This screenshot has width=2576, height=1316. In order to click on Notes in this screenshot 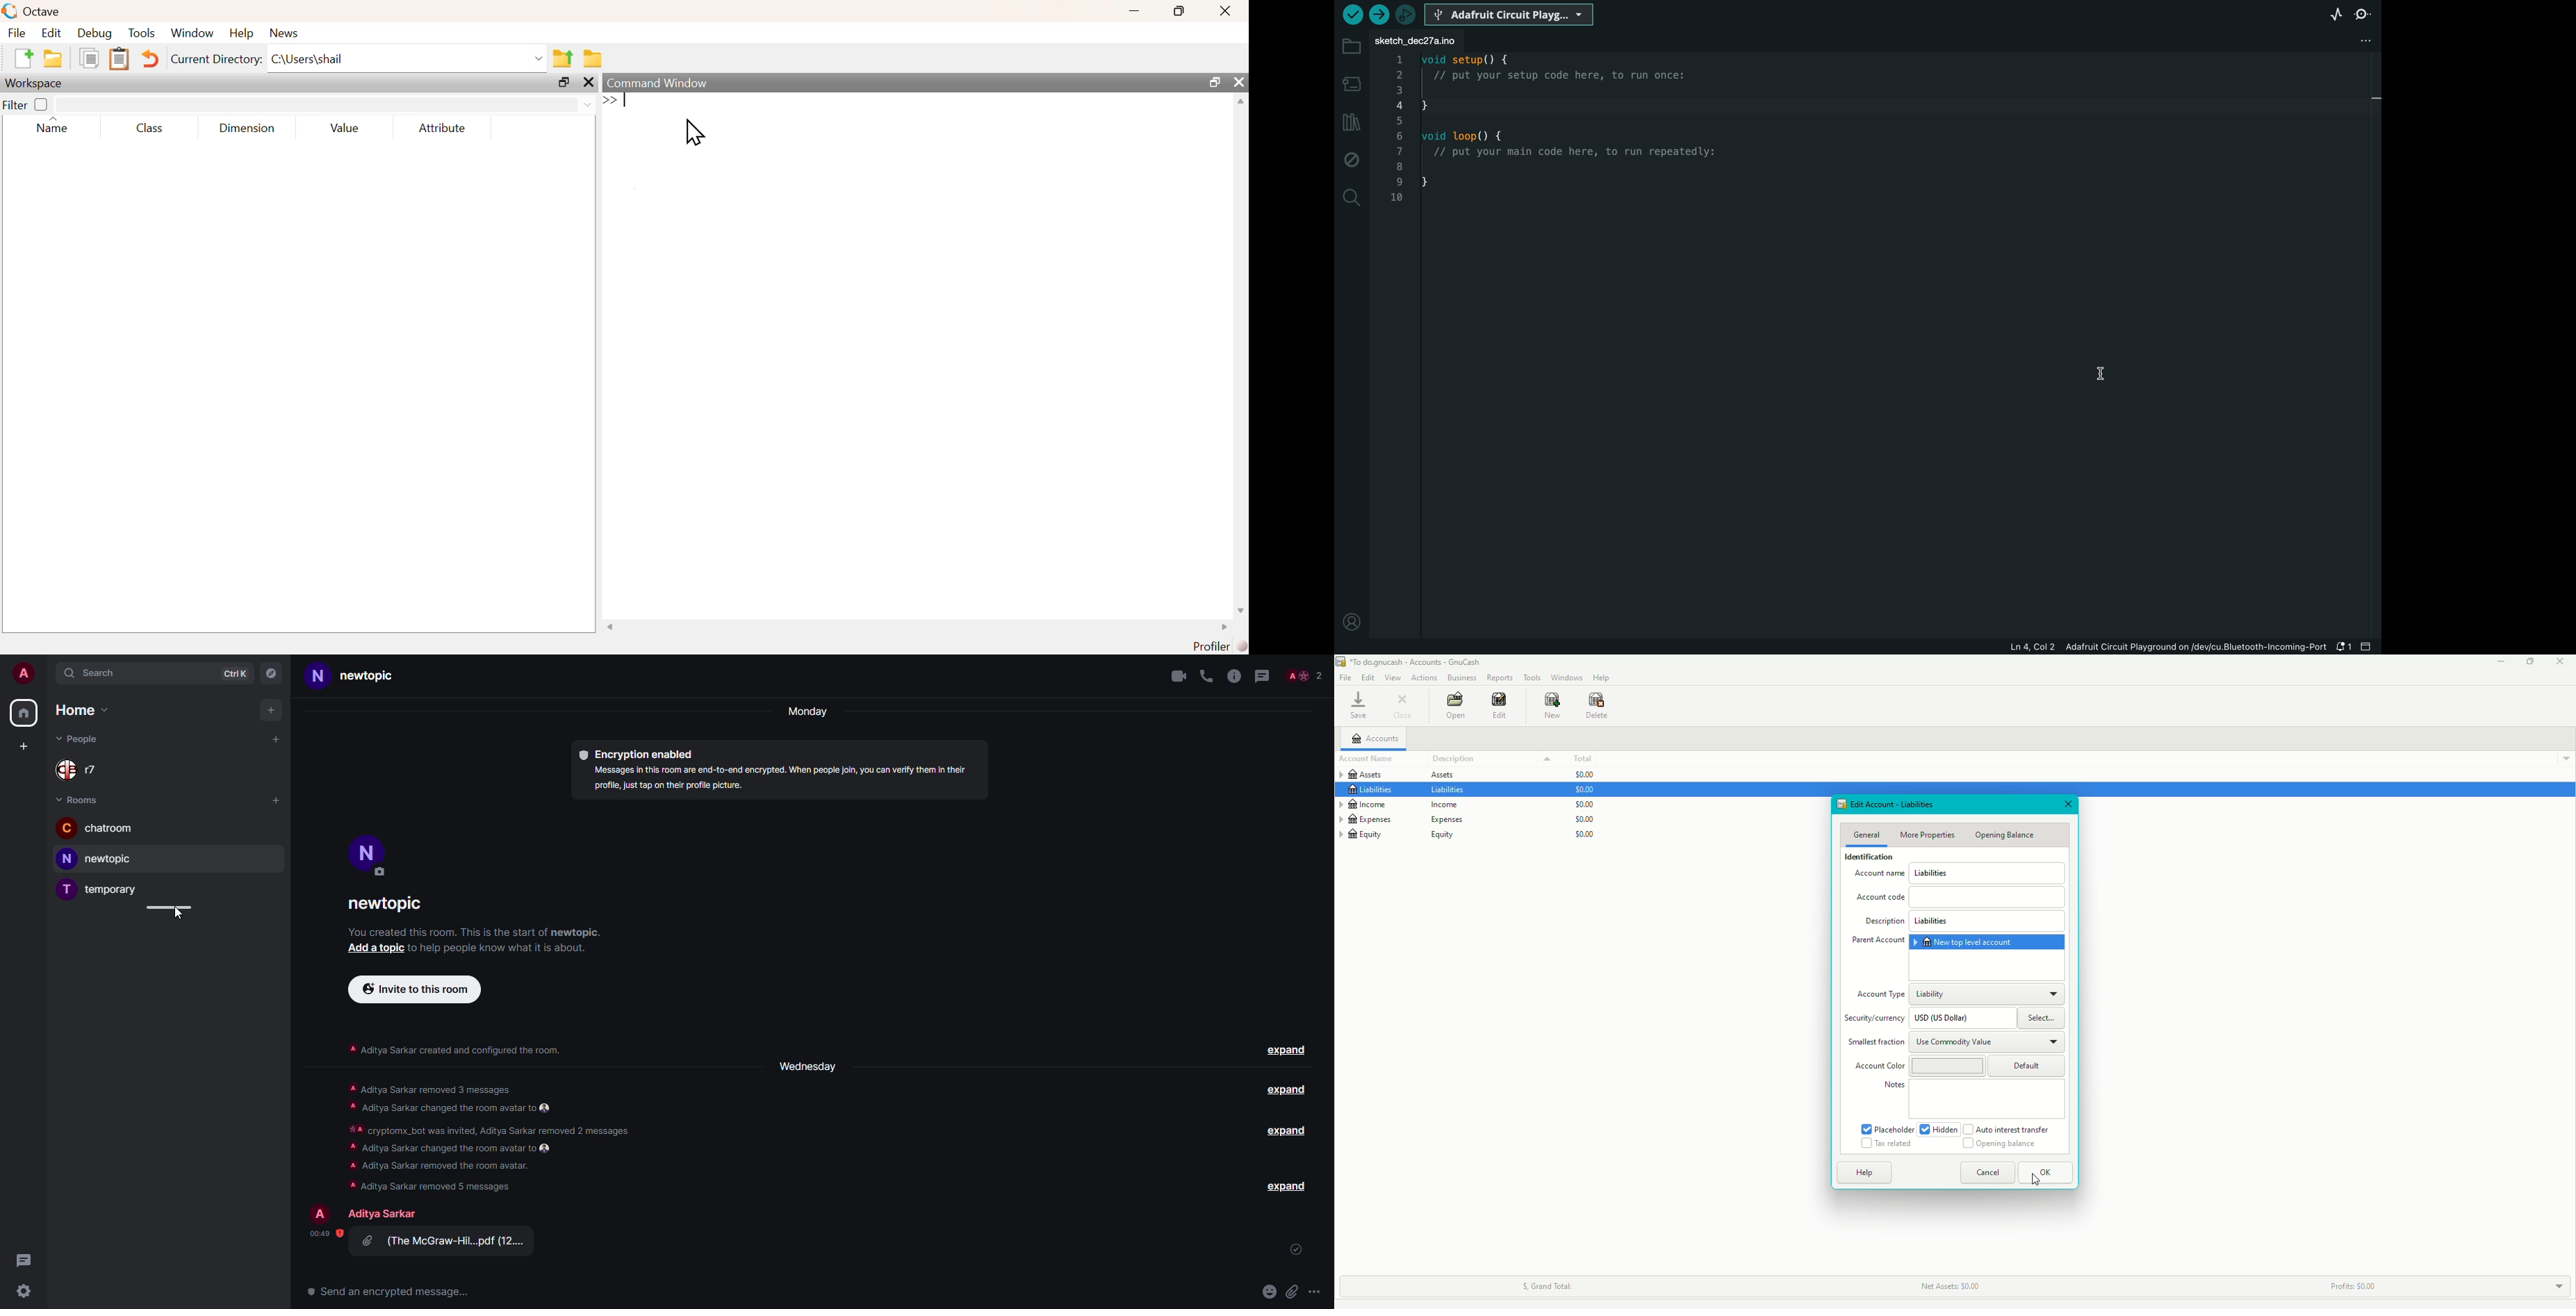, I will do `click(1894, 1086)`.